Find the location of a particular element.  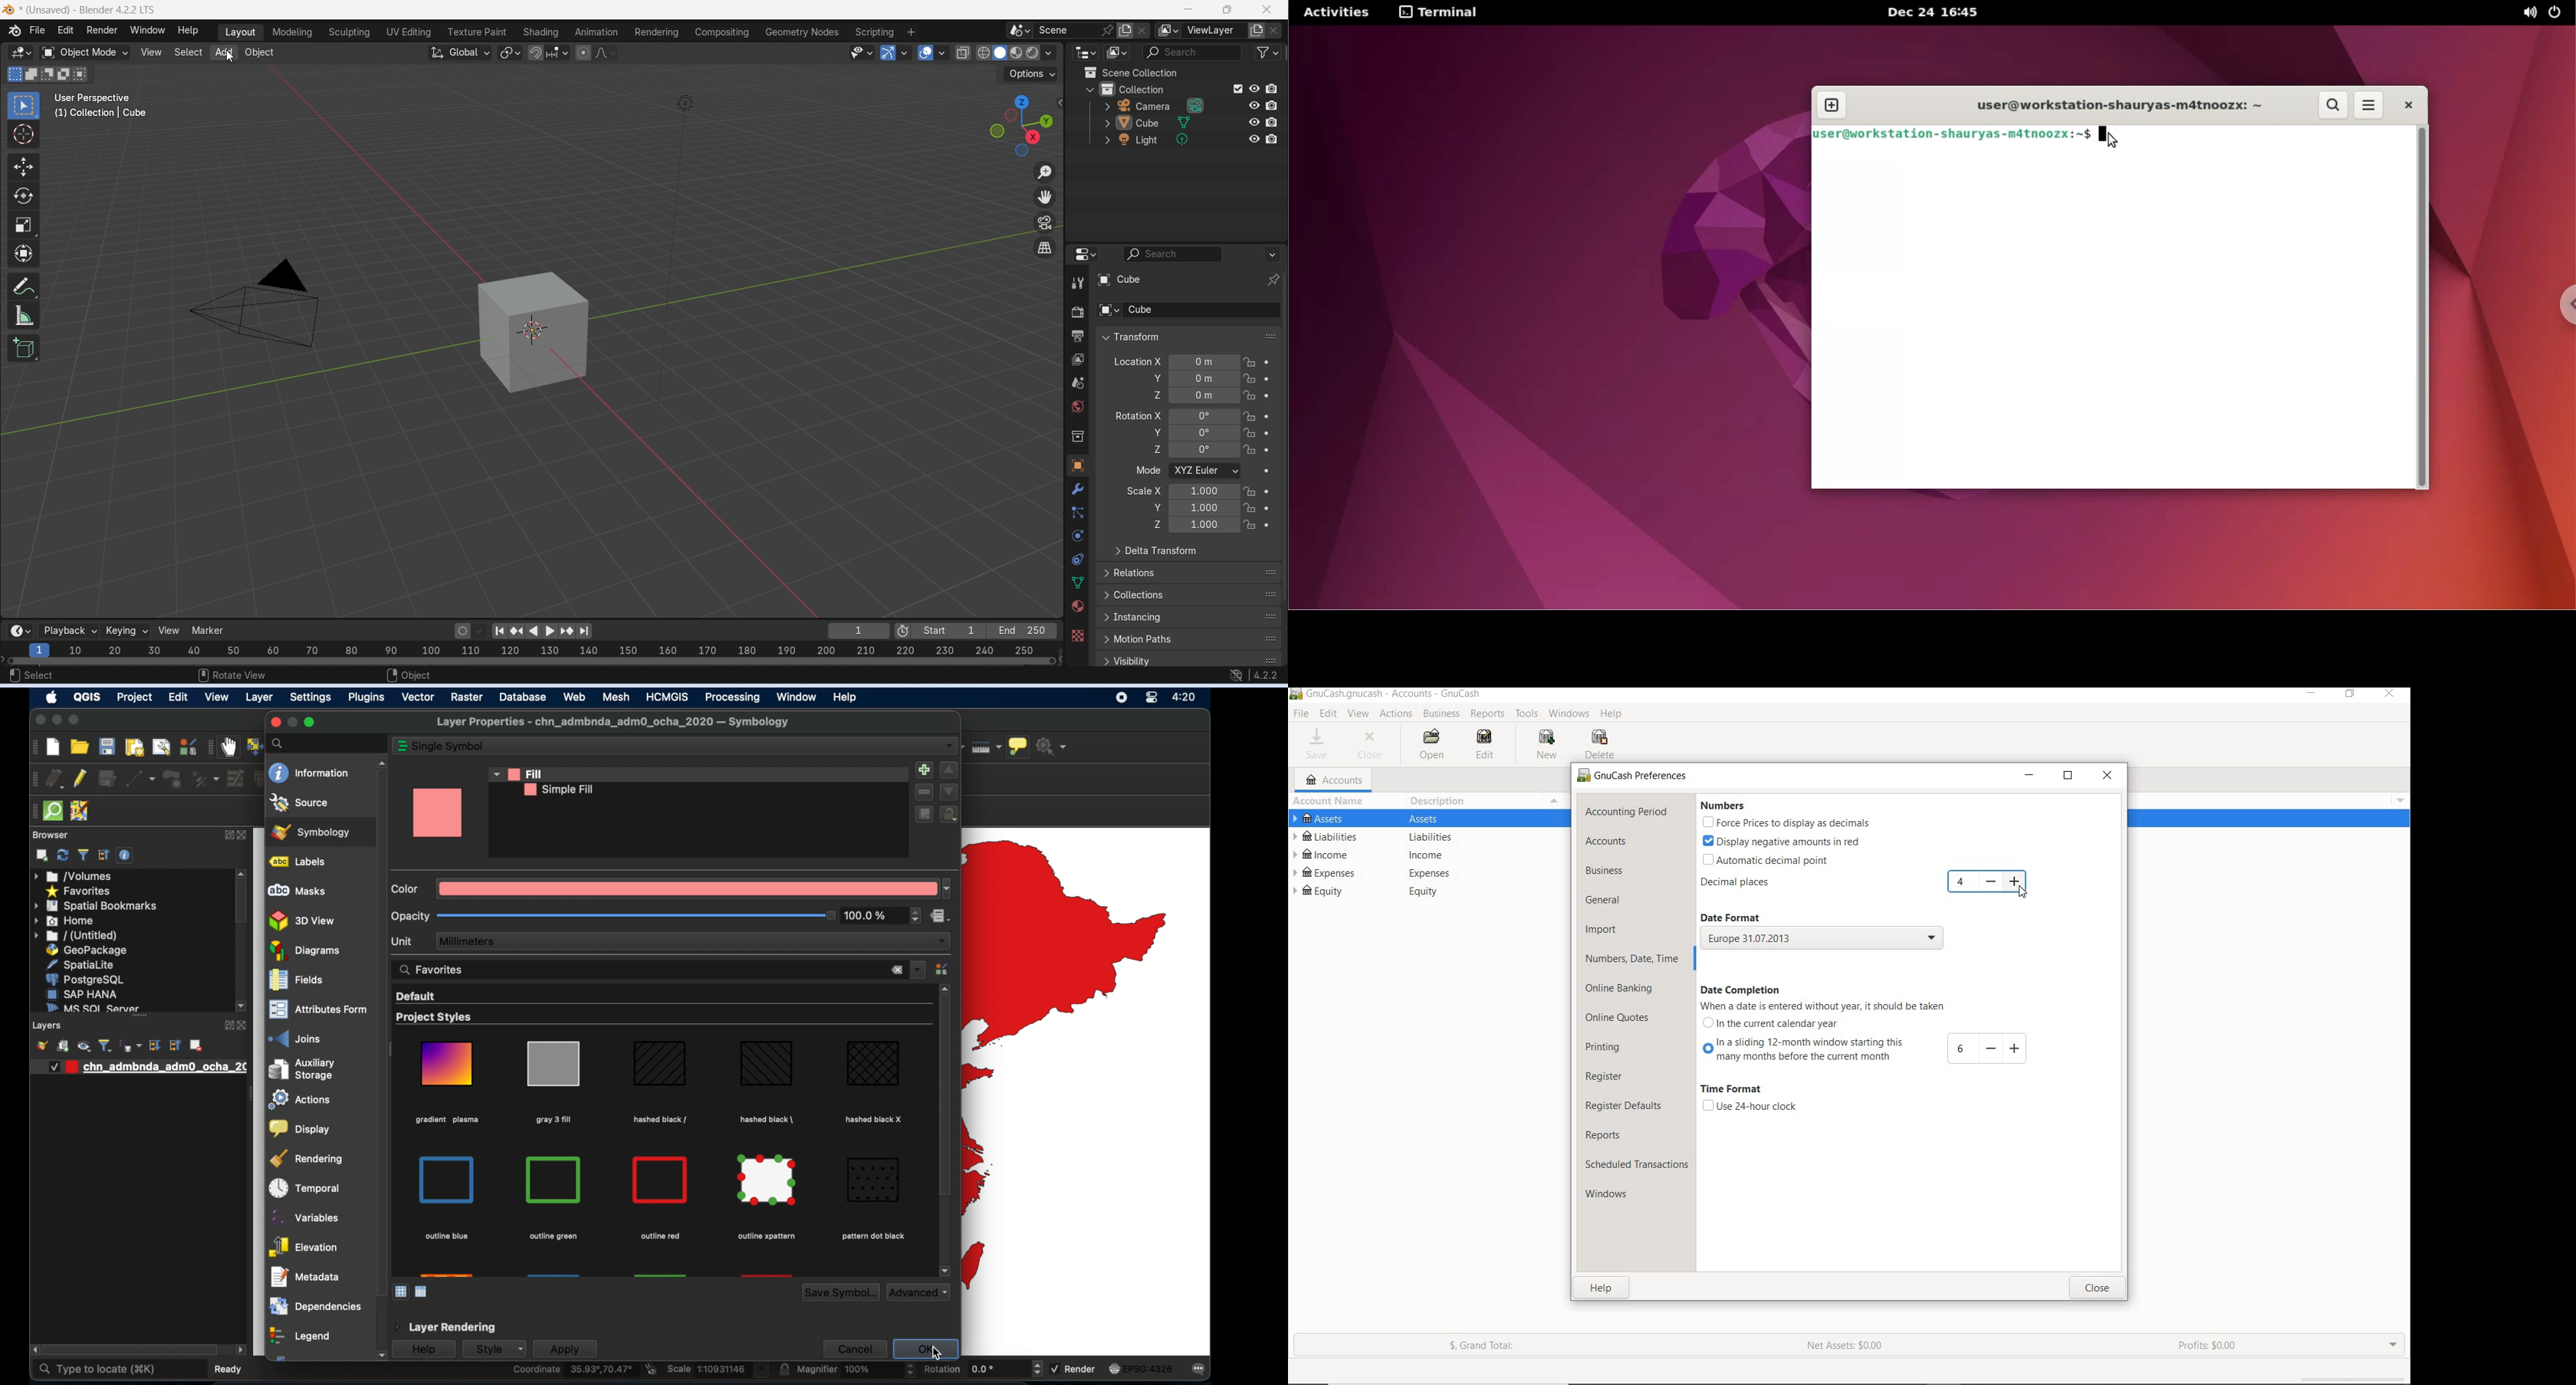

Animation is located at coordinates (595, 32).